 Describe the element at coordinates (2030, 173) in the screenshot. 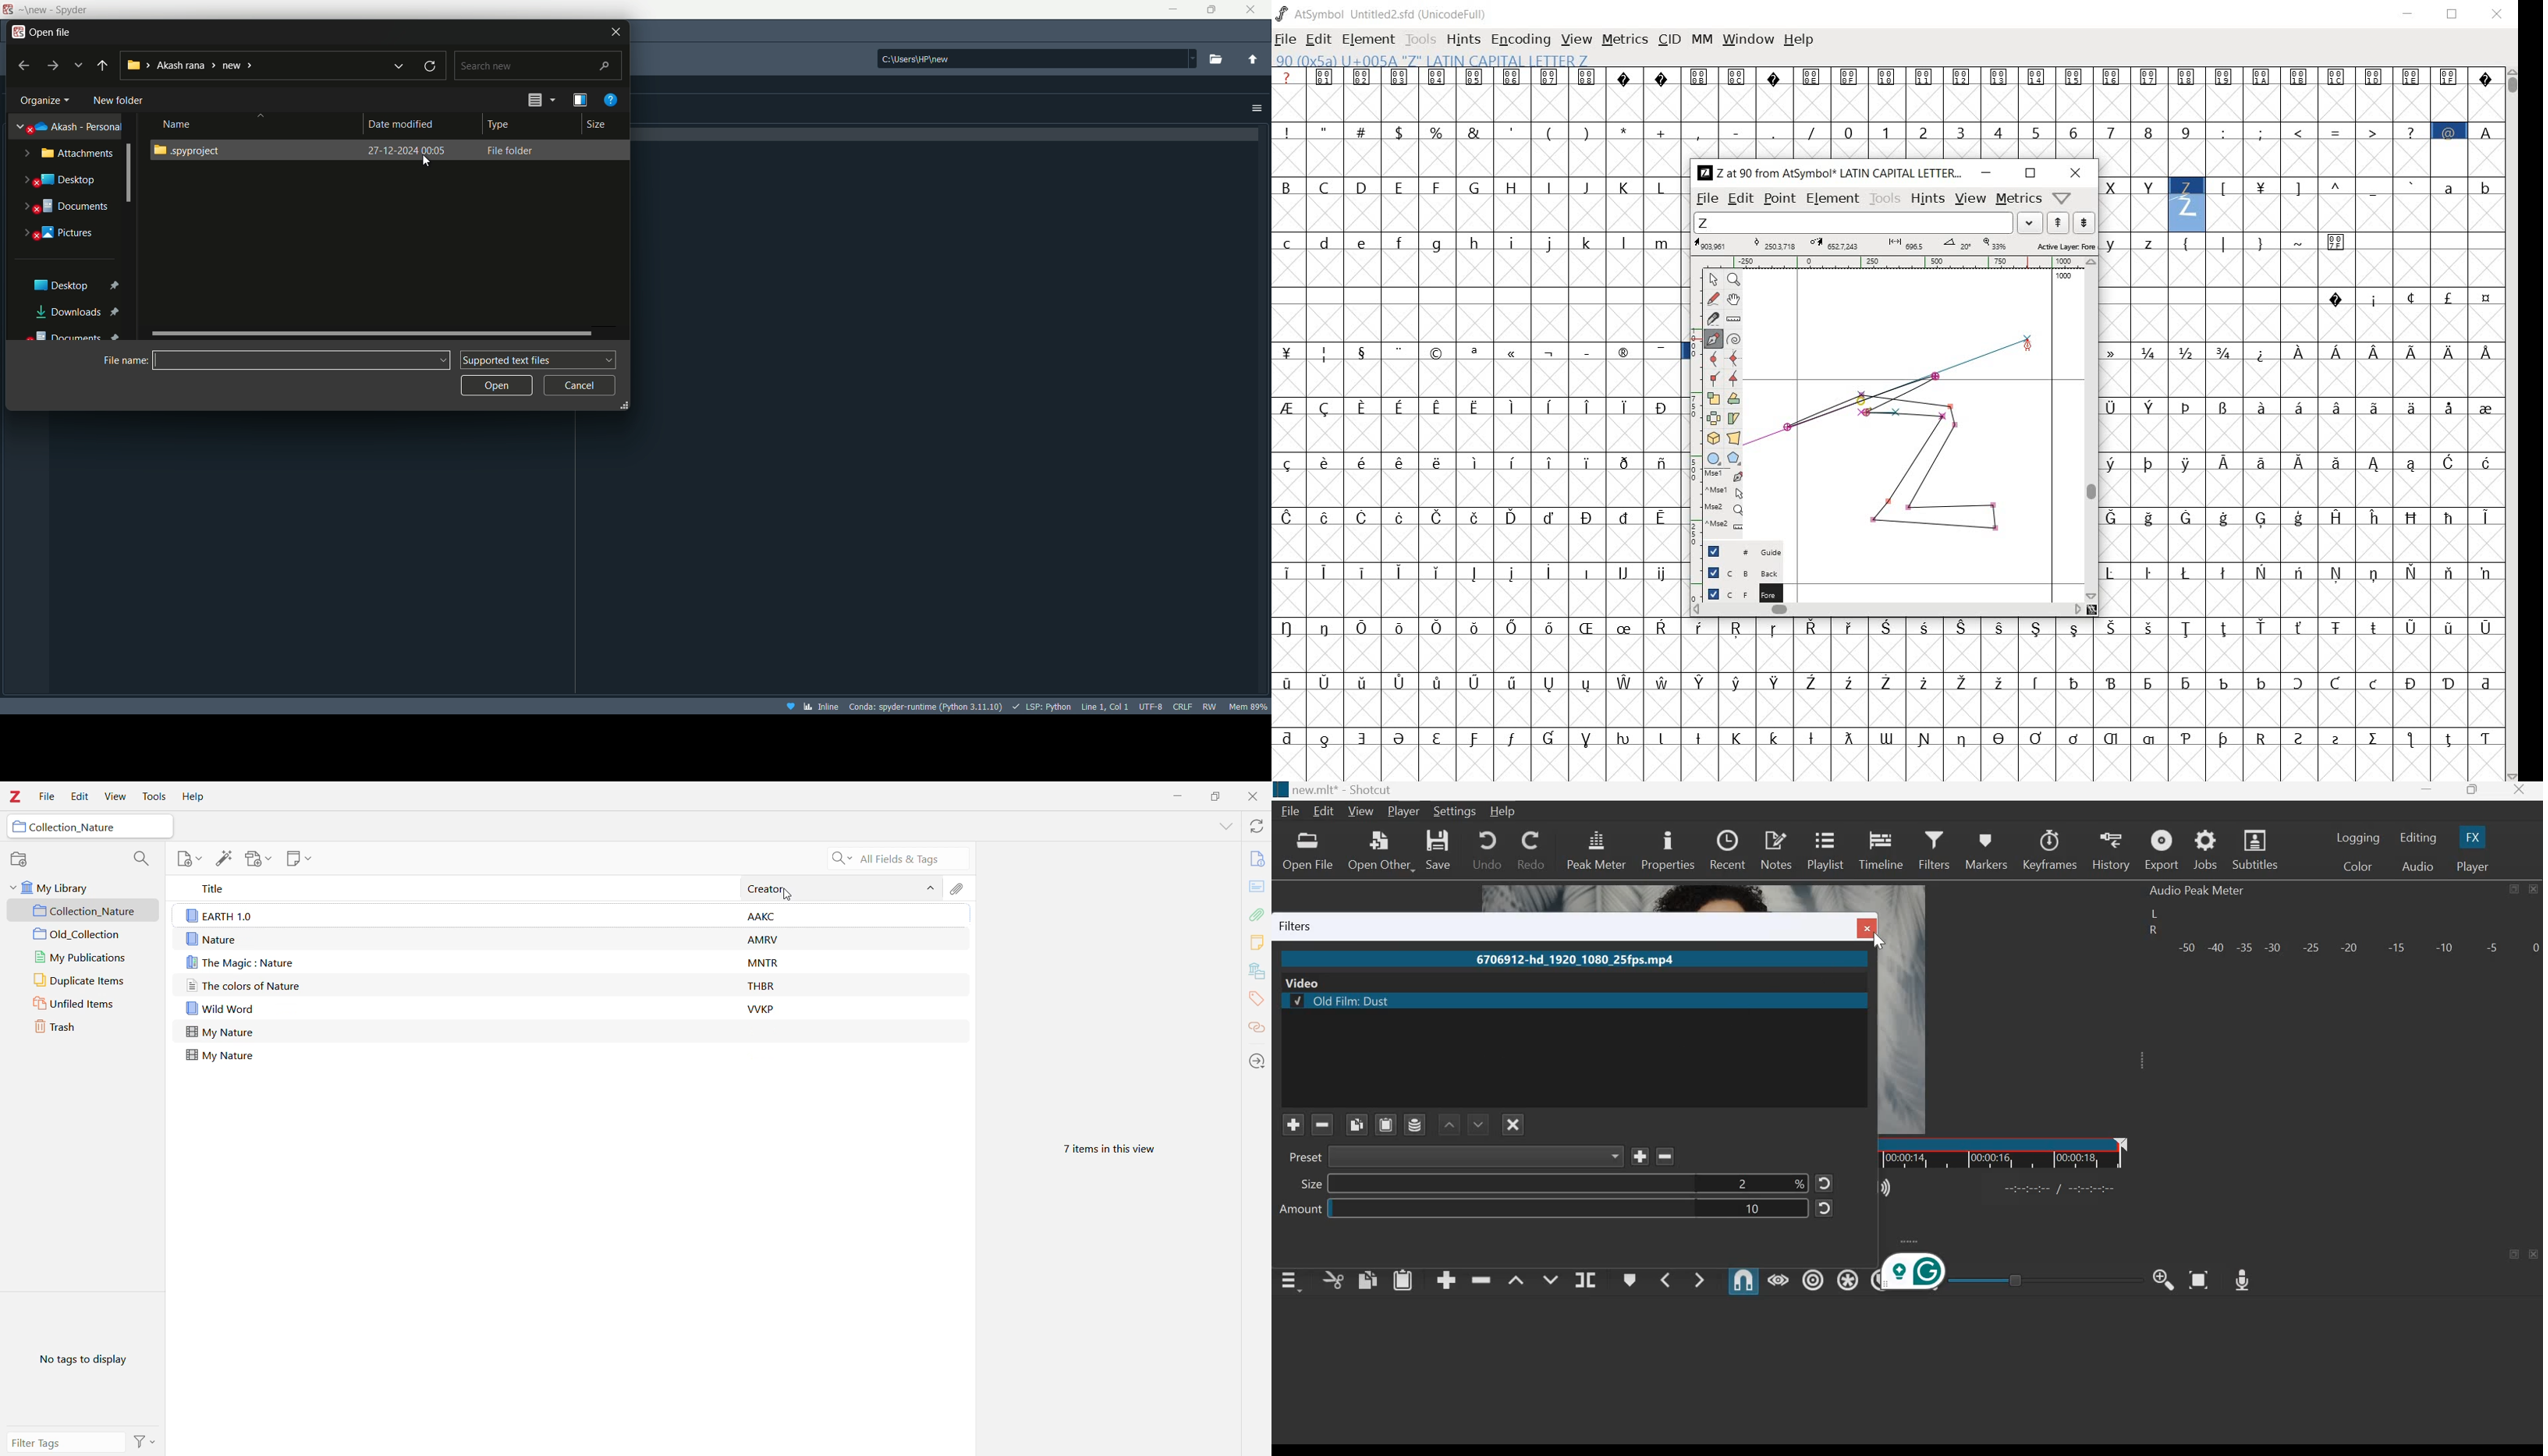

I see `restore down` at that location.